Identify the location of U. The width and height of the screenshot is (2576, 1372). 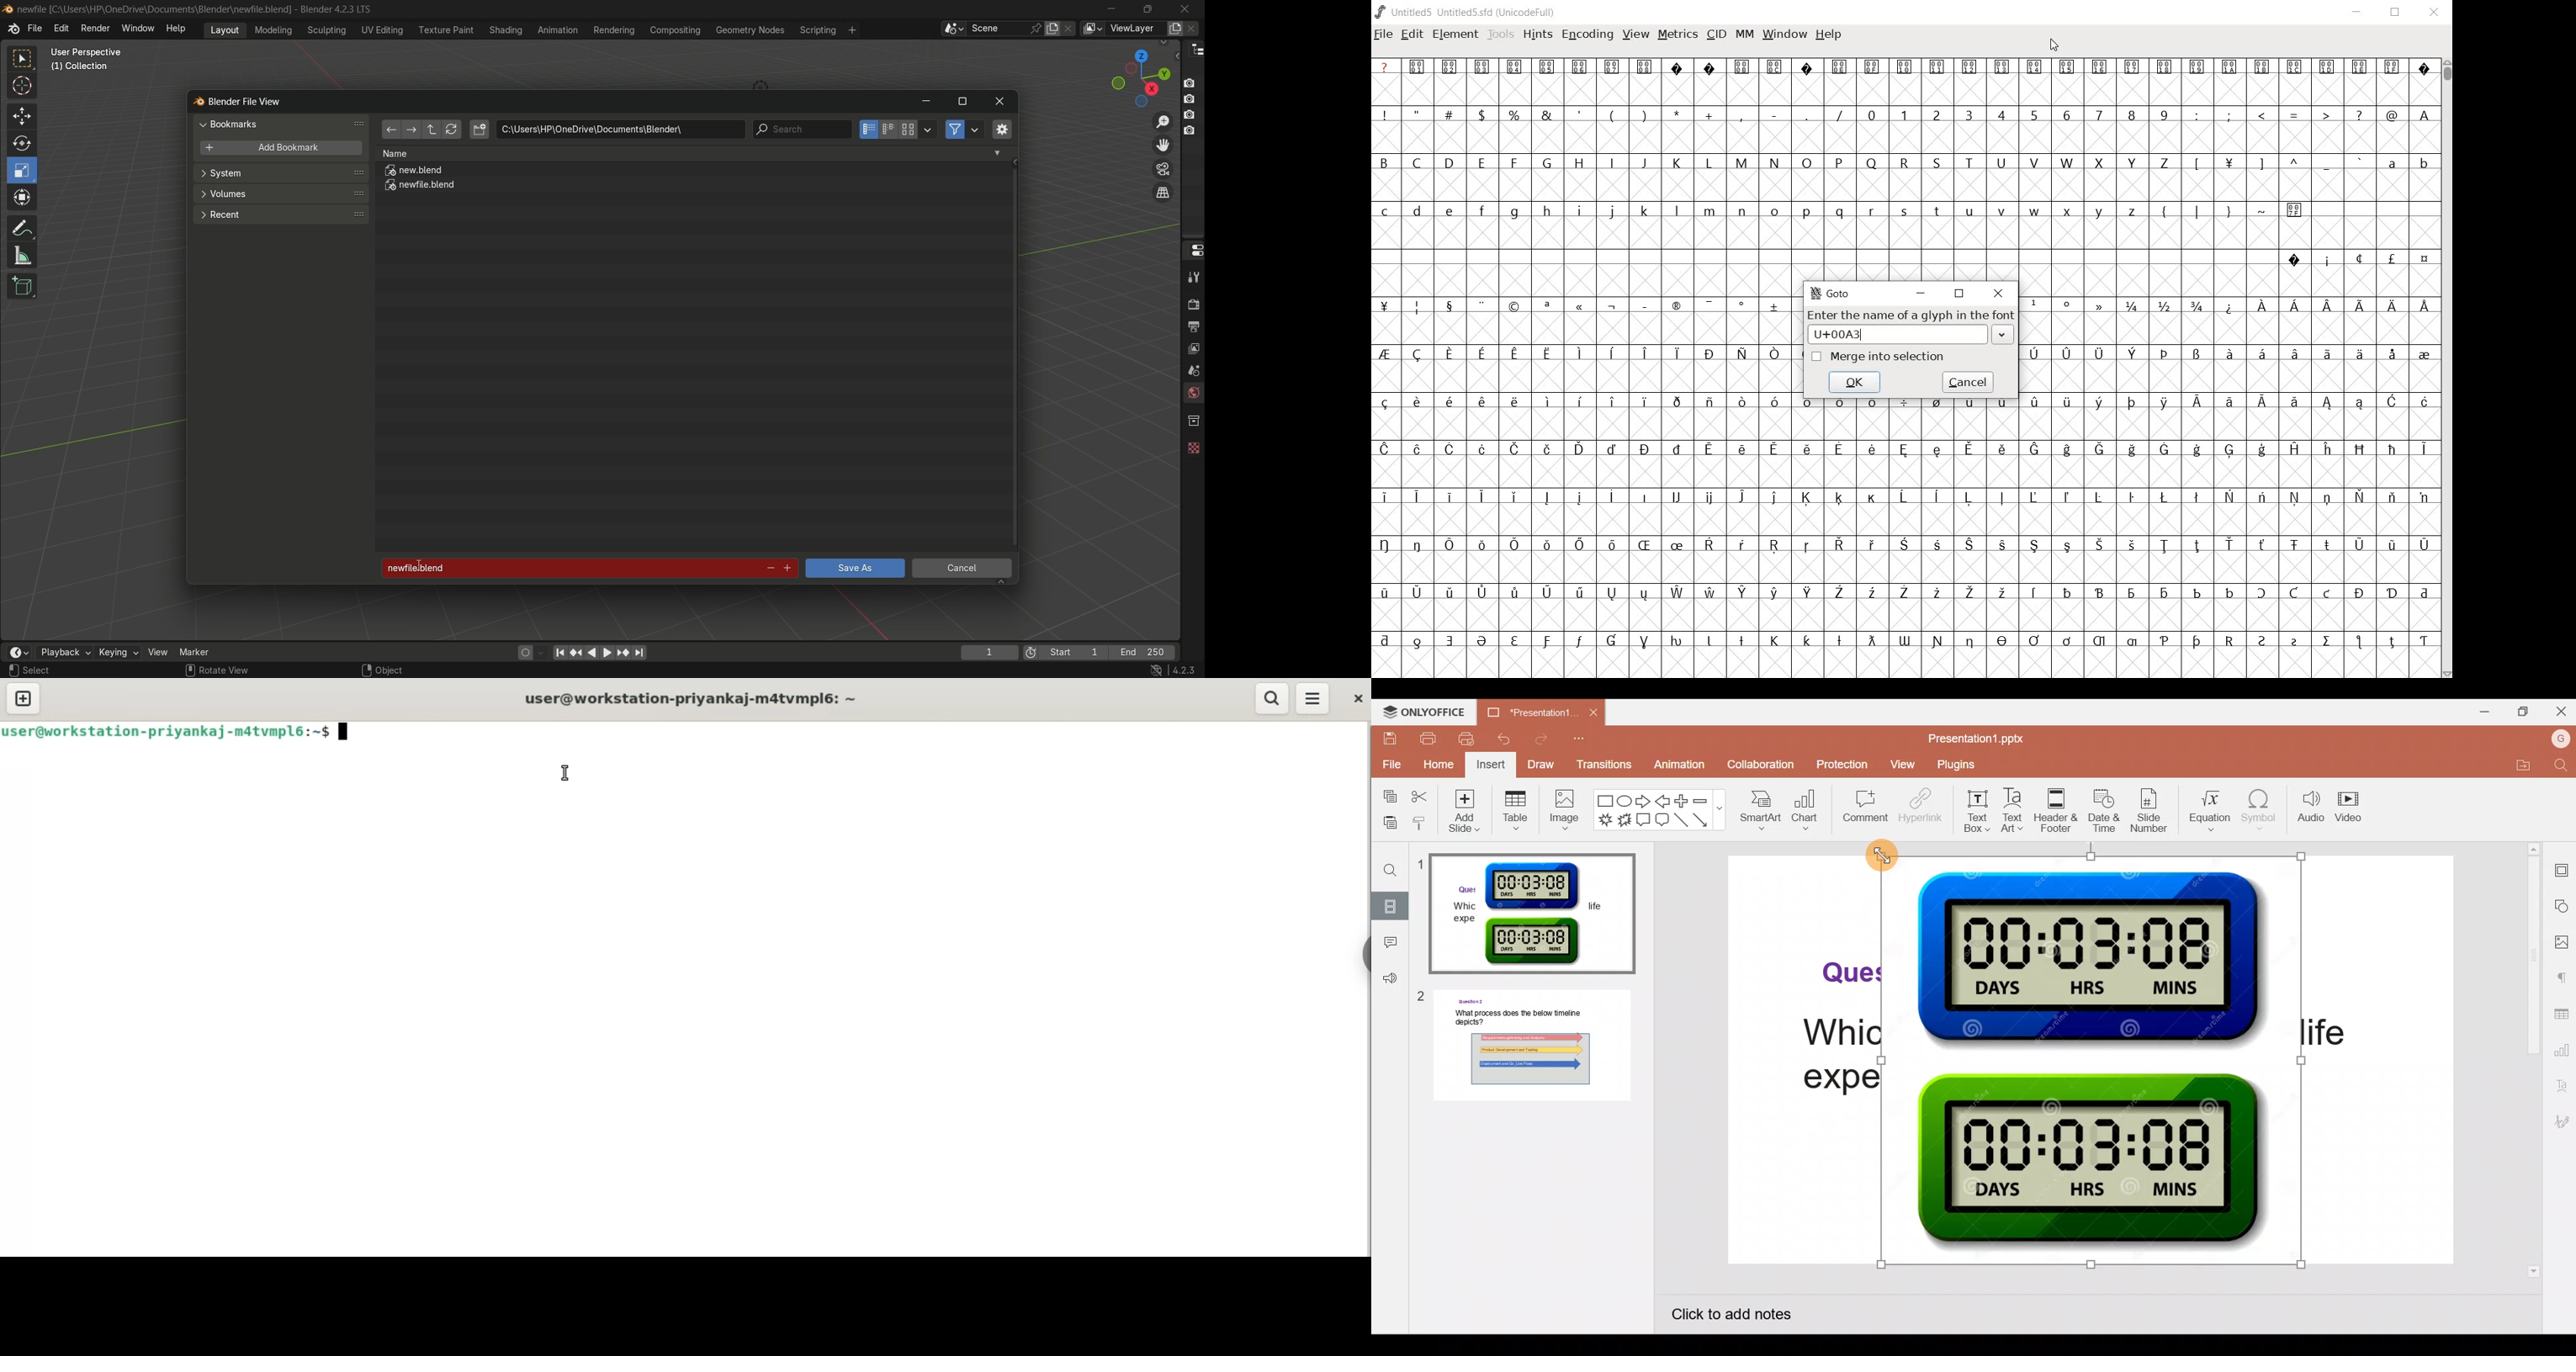
(2002, 164).